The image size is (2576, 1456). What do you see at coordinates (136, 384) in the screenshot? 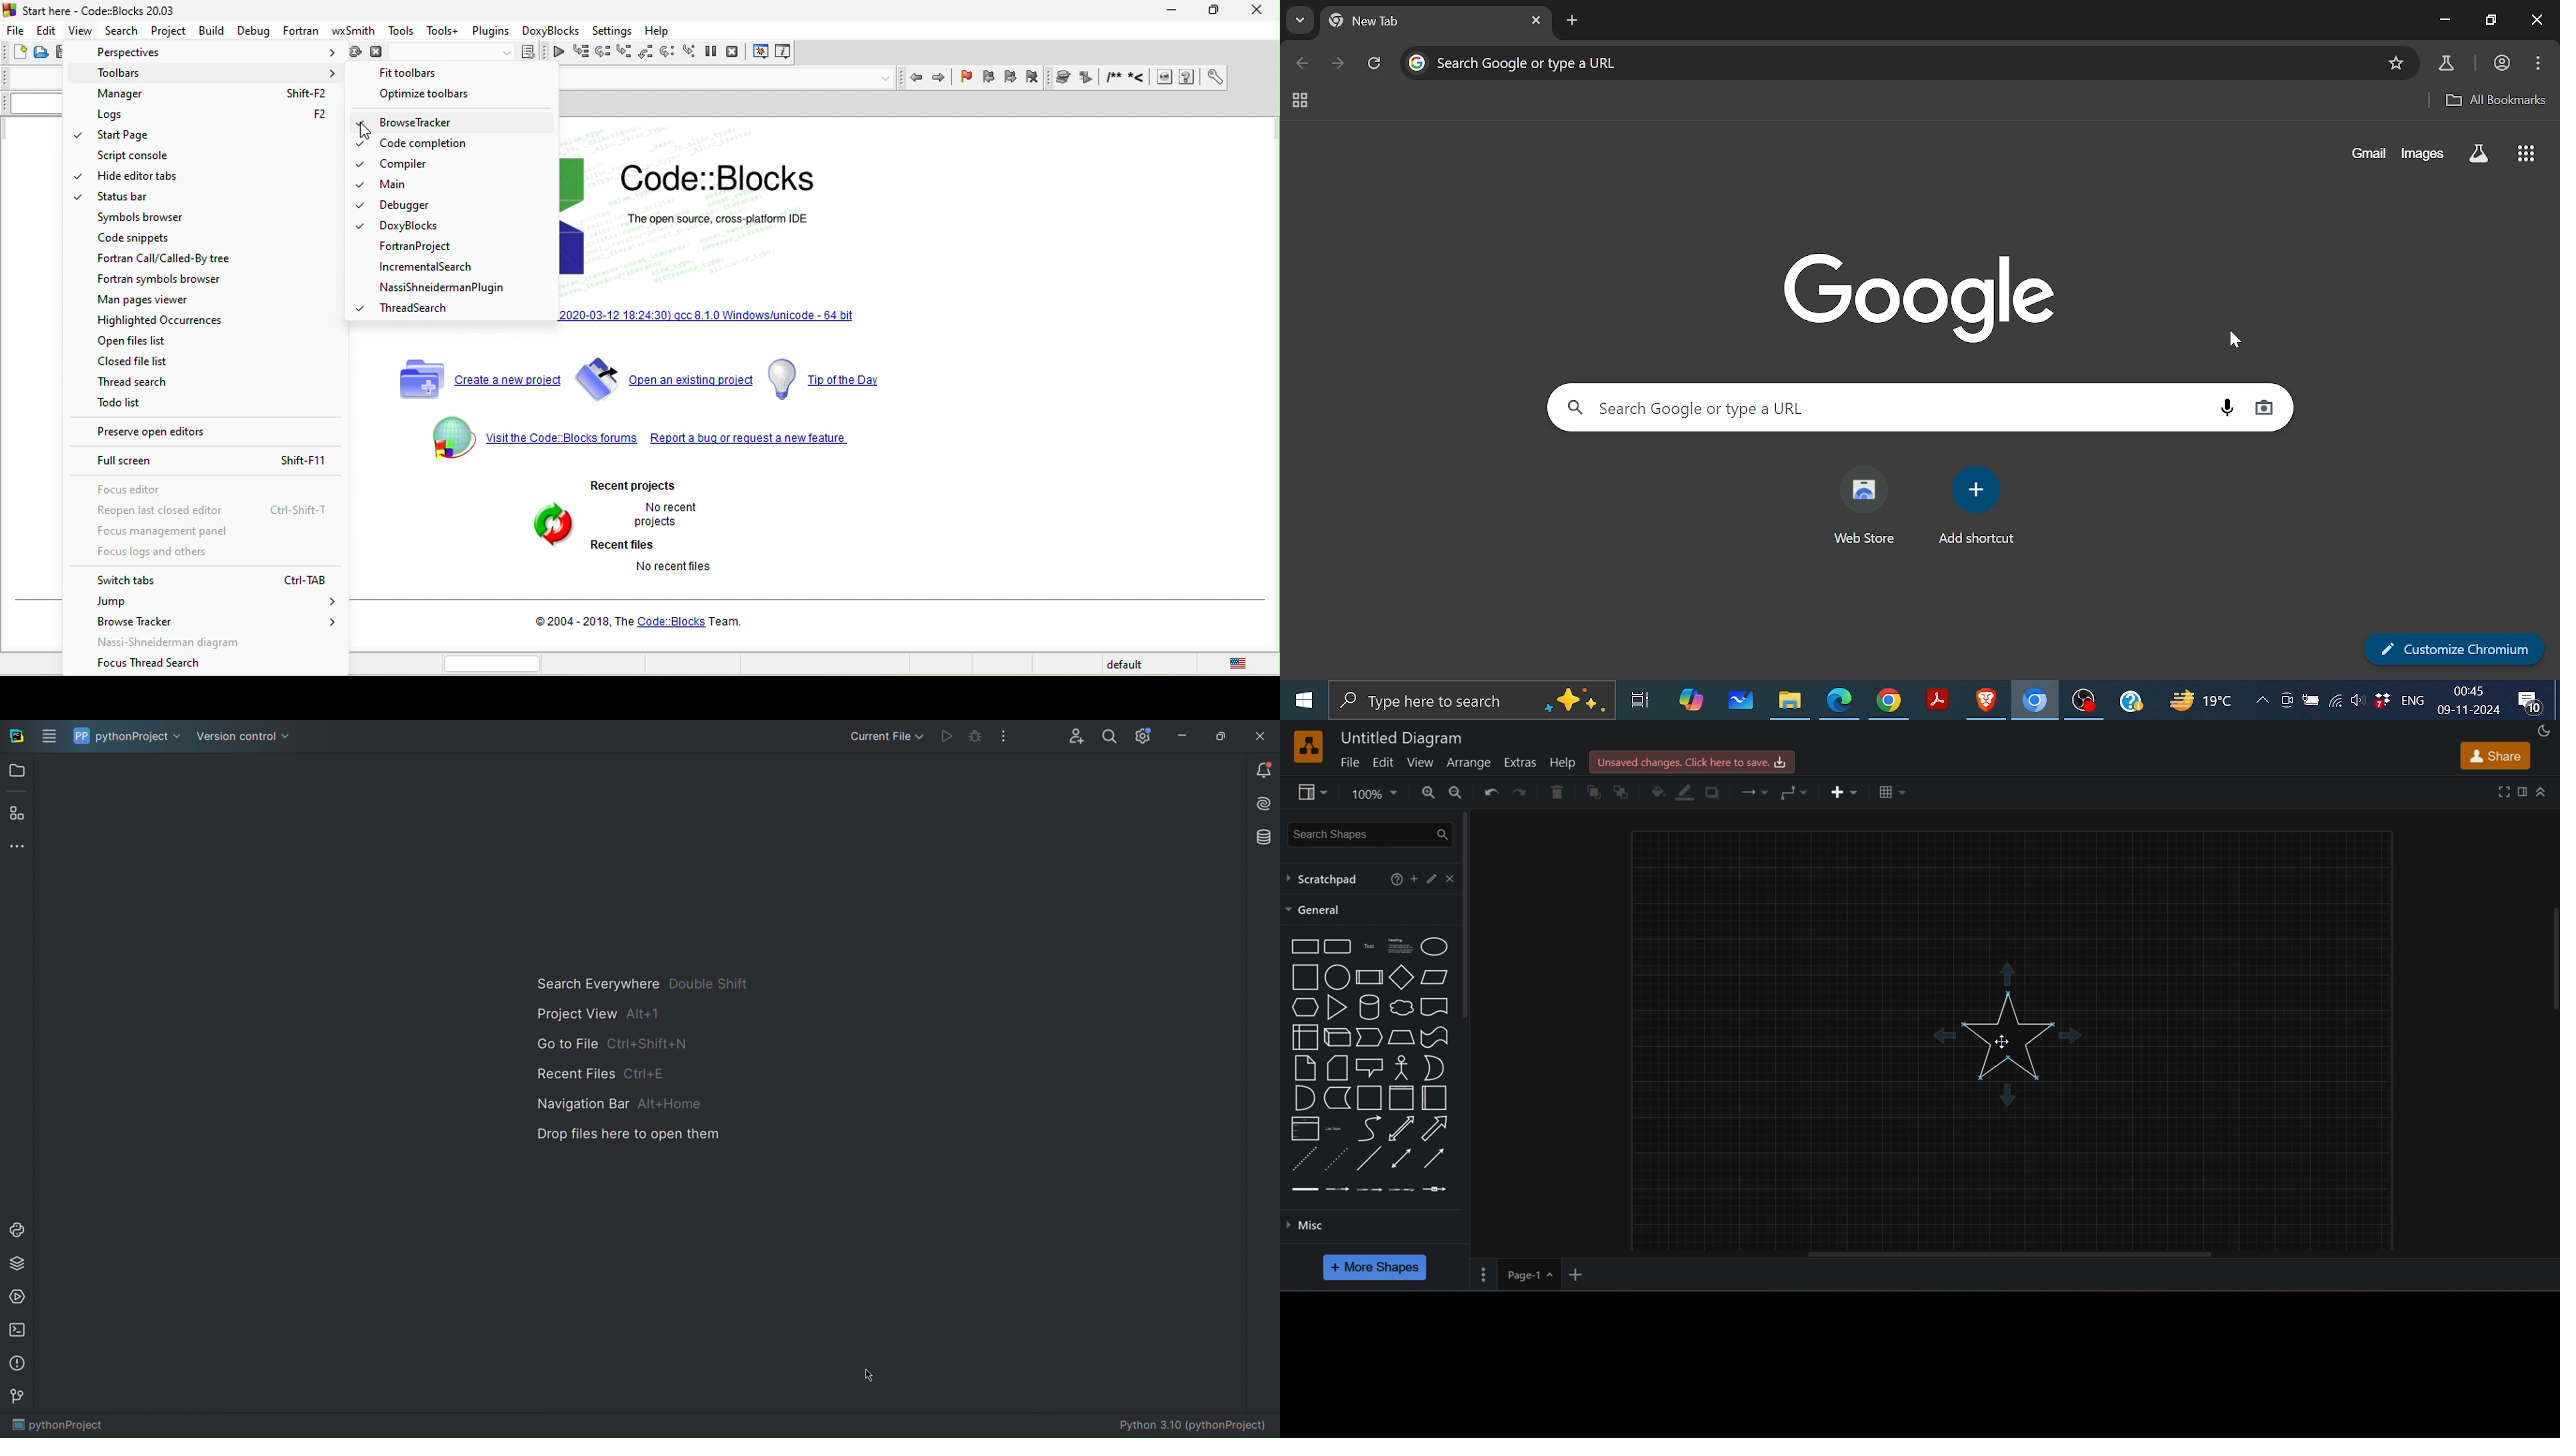
I see `thread list` at bounding box center [136, 384].